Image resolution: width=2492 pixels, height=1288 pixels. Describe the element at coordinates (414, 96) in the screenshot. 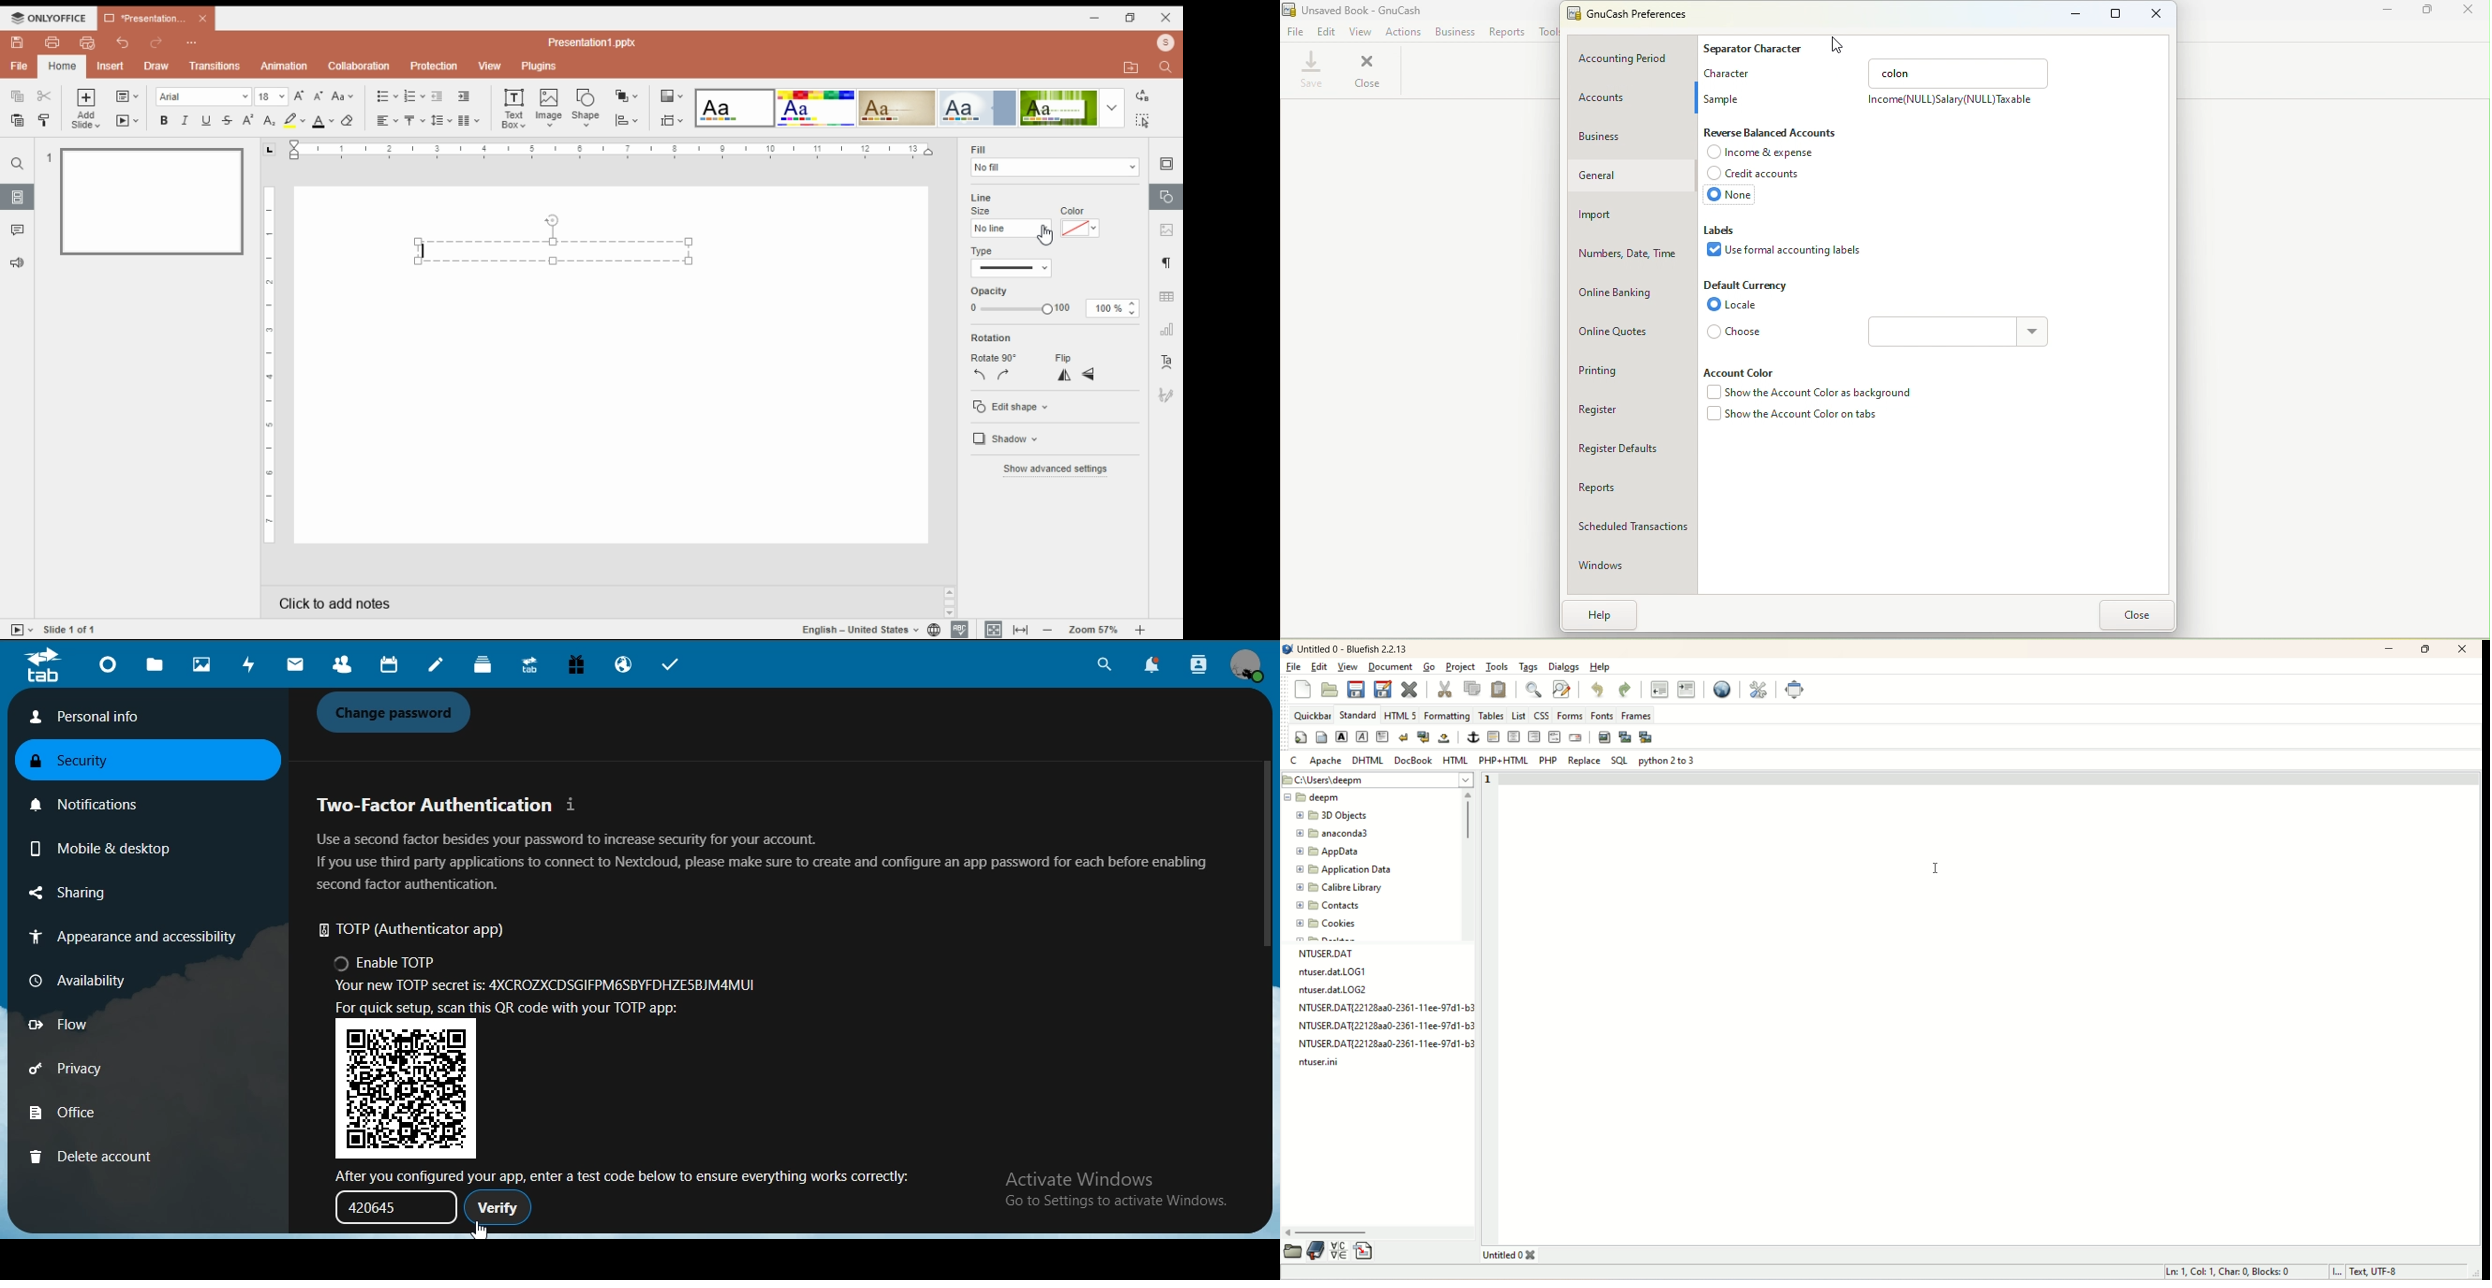

I see `numbering` at that location.